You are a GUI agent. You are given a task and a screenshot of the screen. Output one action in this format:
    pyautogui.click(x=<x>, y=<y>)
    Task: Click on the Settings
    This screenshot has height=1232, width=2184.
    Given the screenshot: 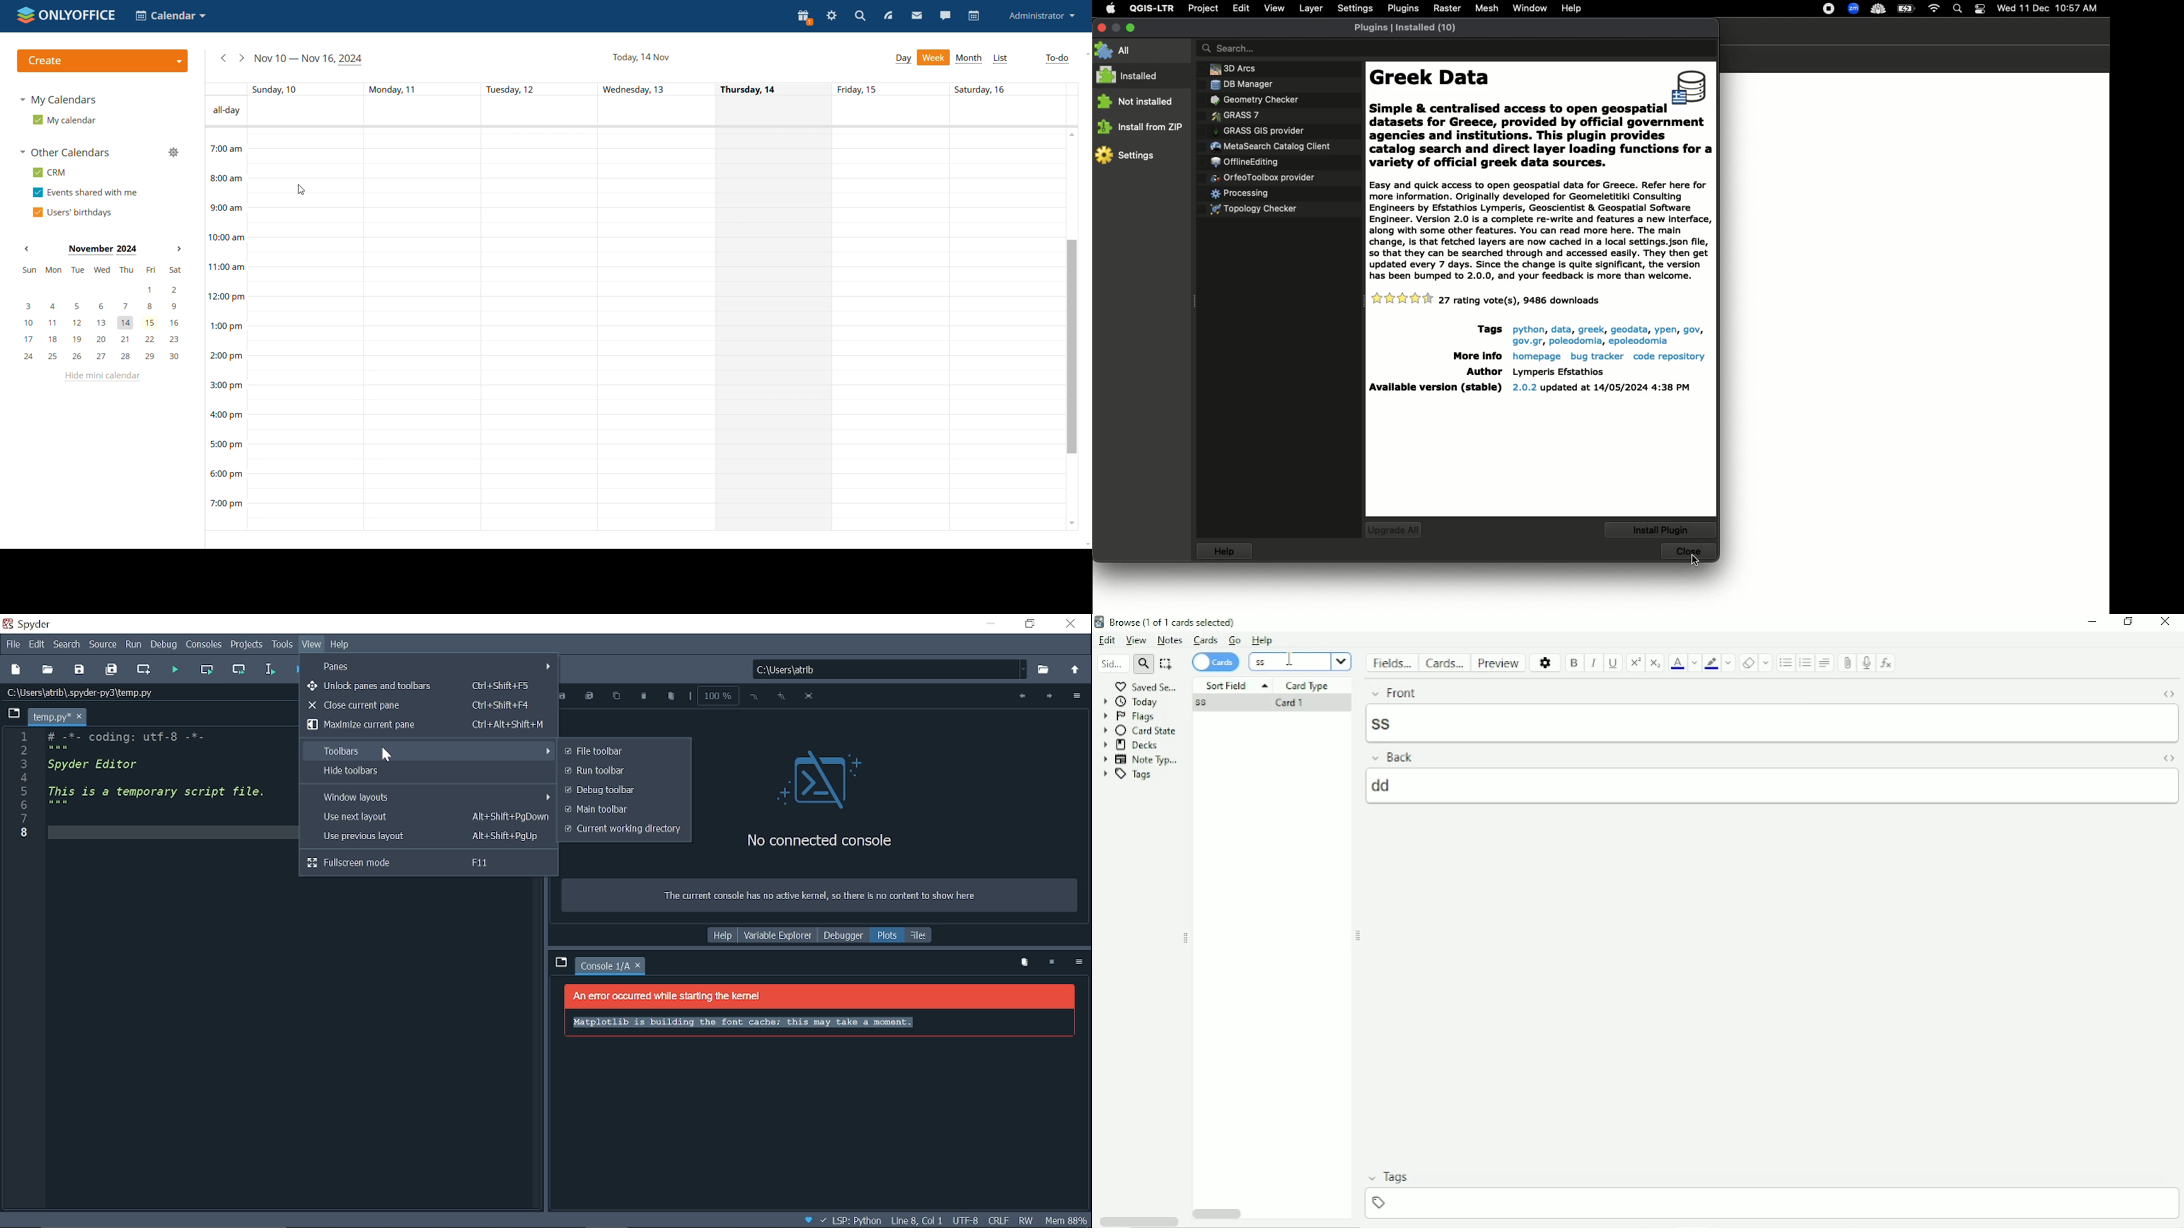 What is the action you would take?
    pyautogui.click(x=1127, y=157)
    